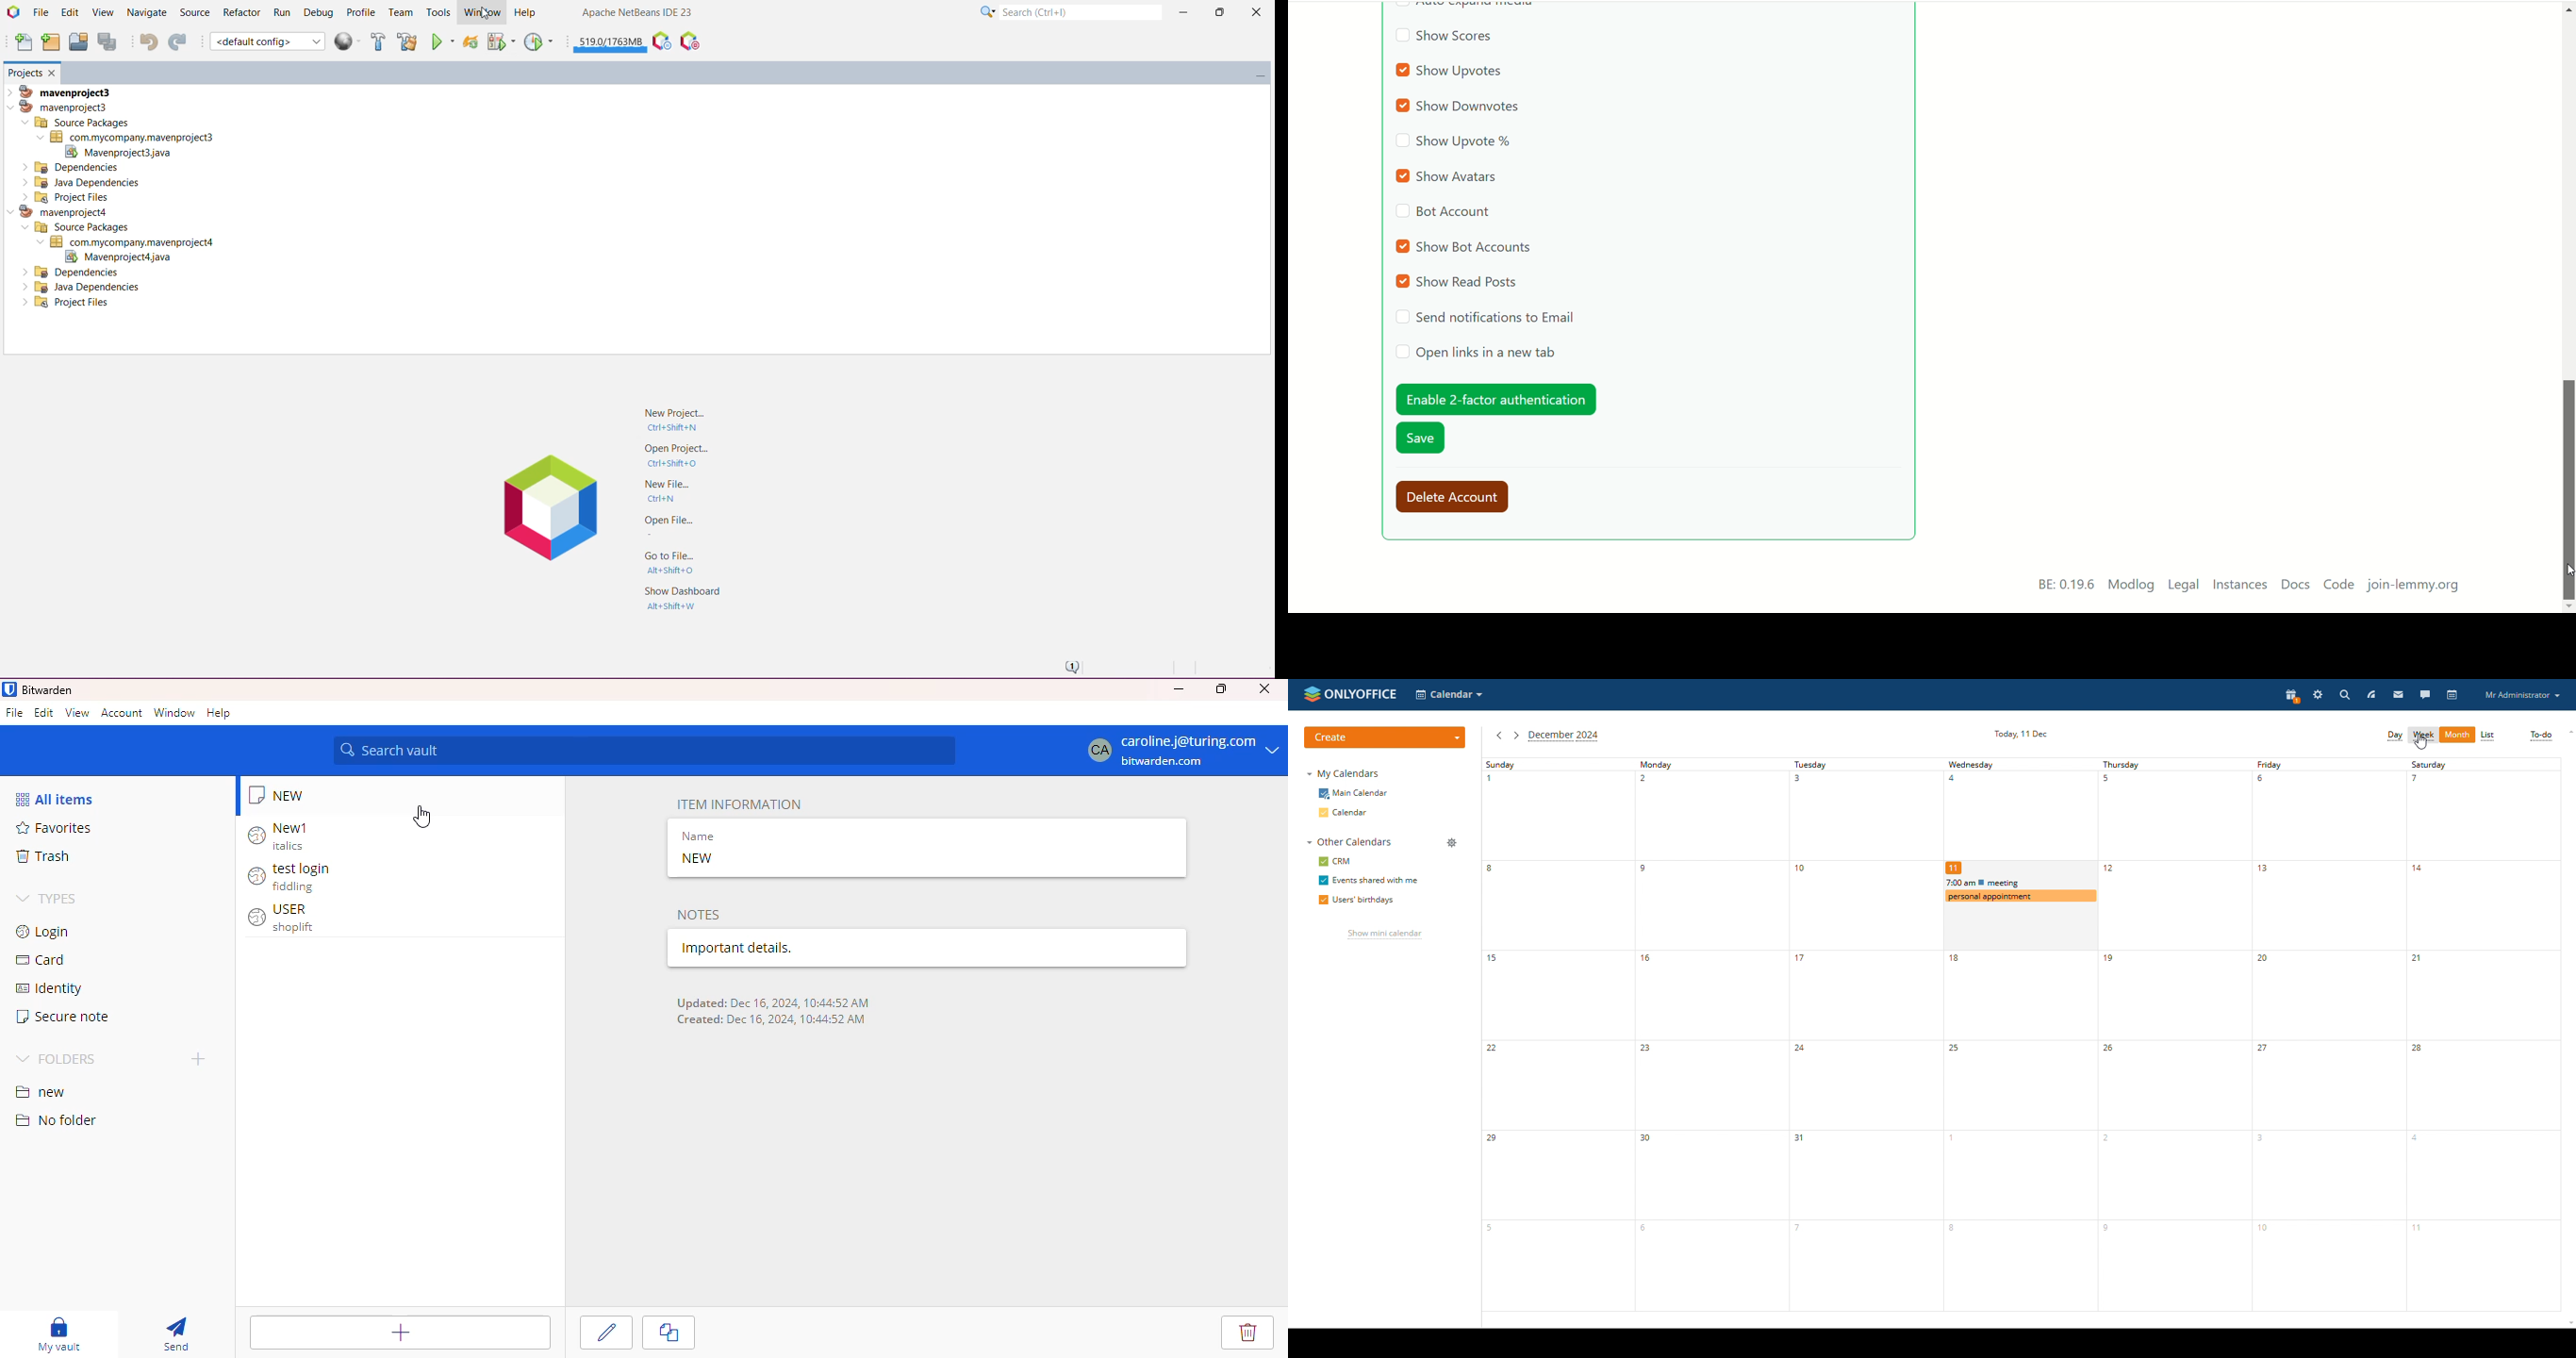  Describe the element at coordinates (177, 41) in the screenshot. I see `Redo` at that location.